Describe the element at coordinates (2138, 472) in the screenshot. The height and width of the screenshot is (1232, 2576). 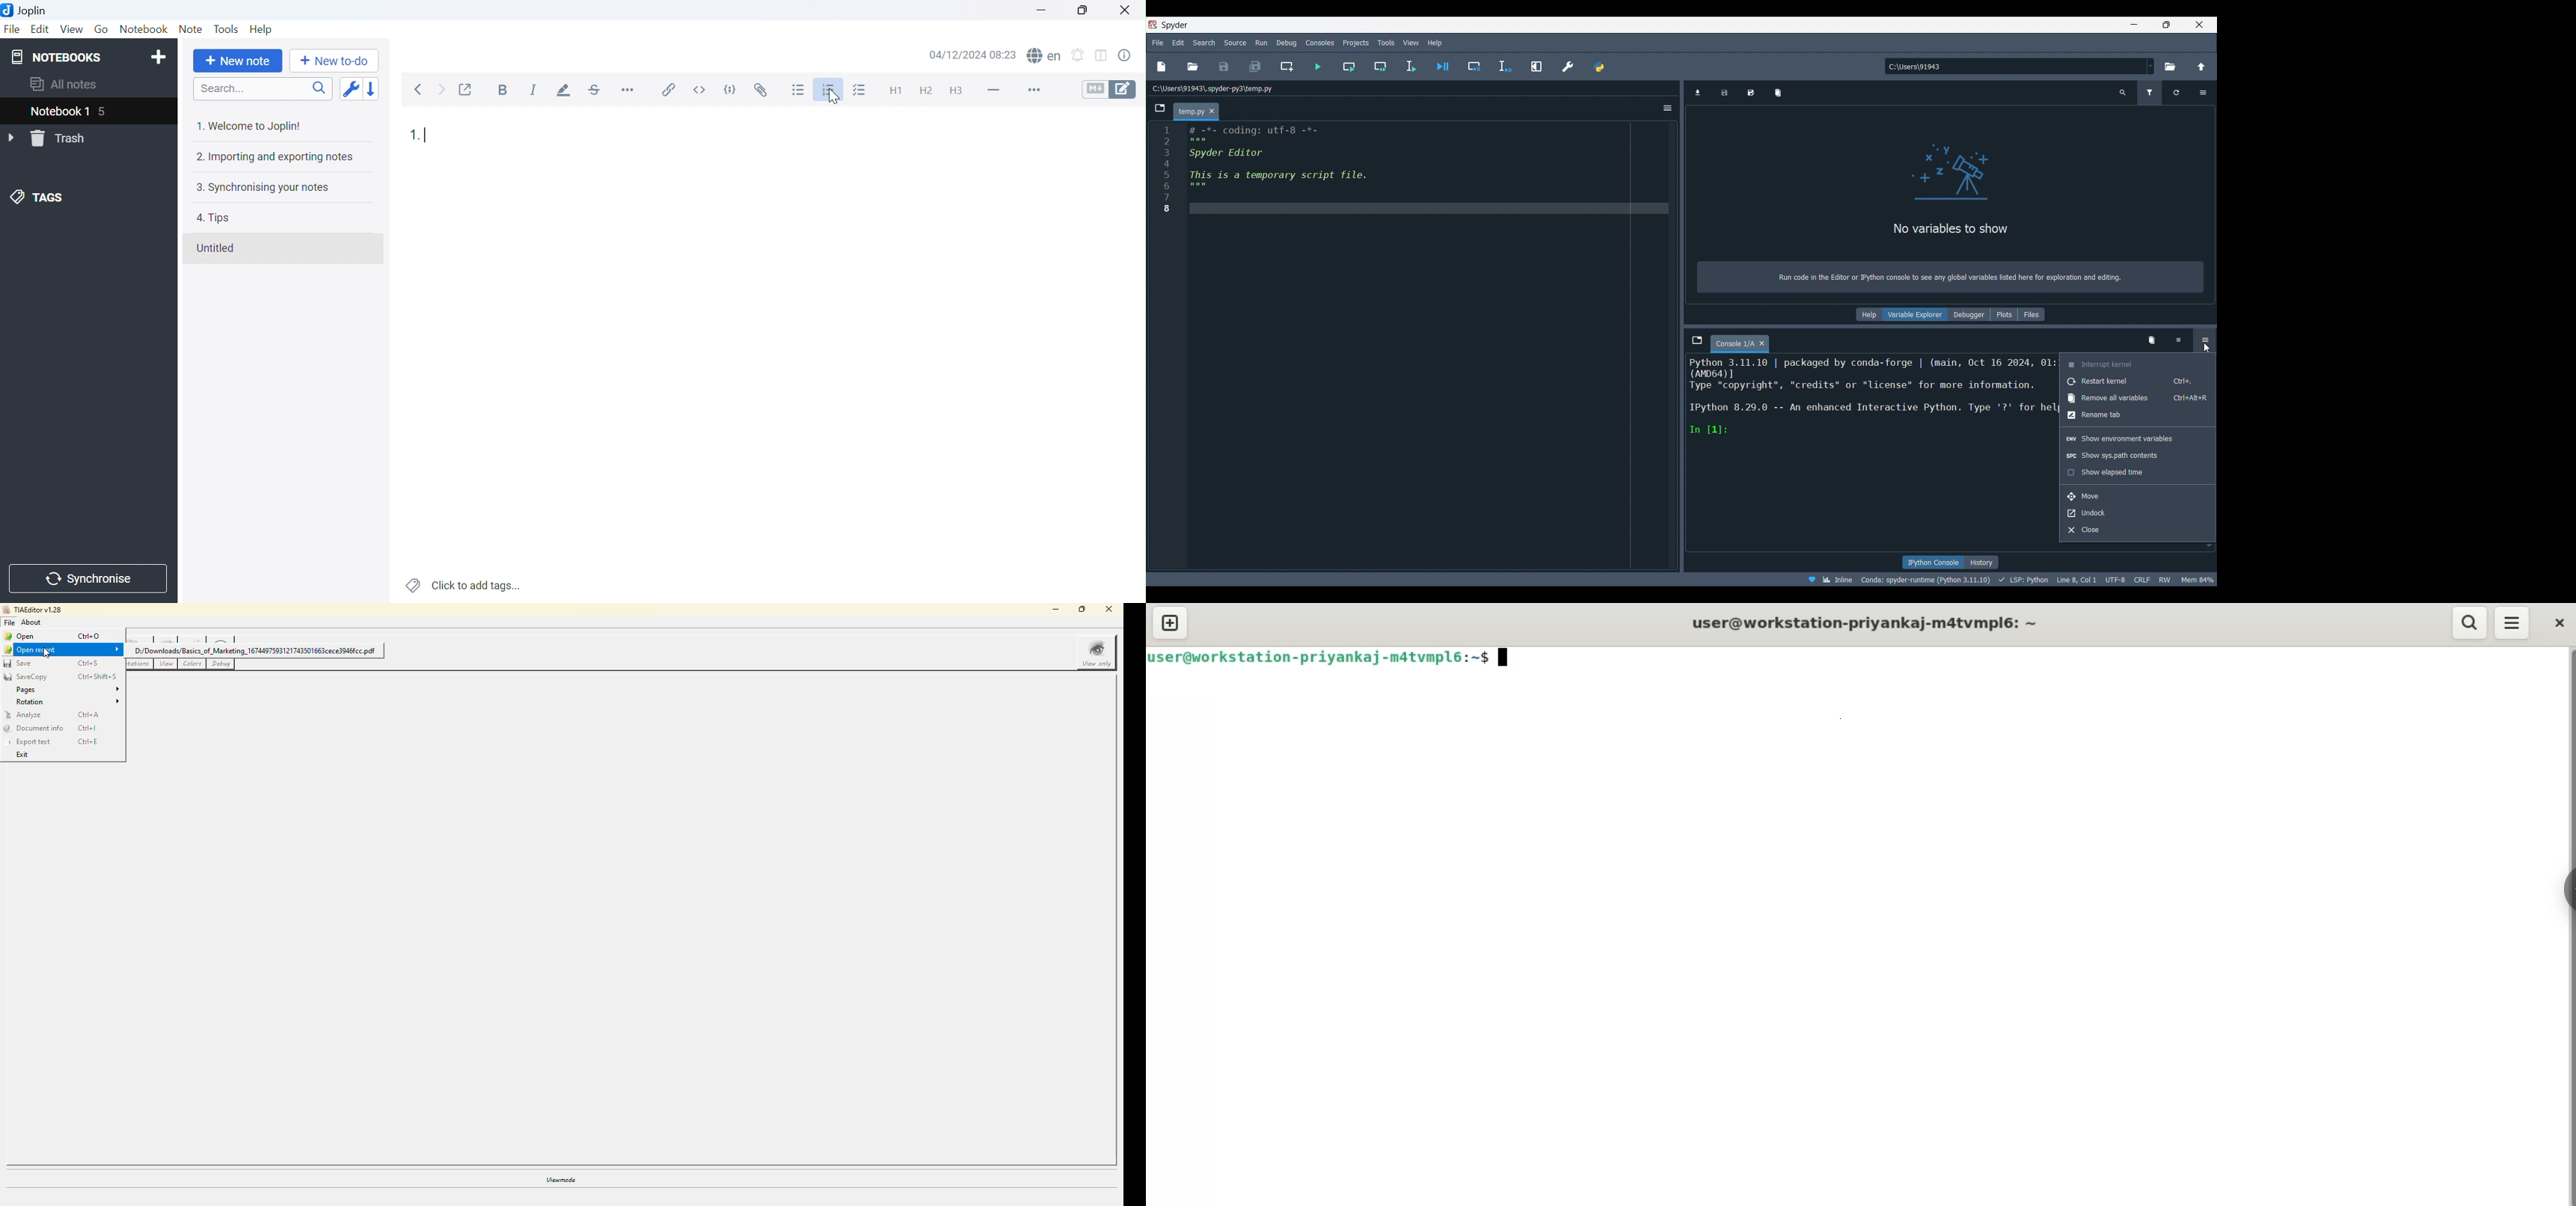
I see `Show elapsed time` at that location.